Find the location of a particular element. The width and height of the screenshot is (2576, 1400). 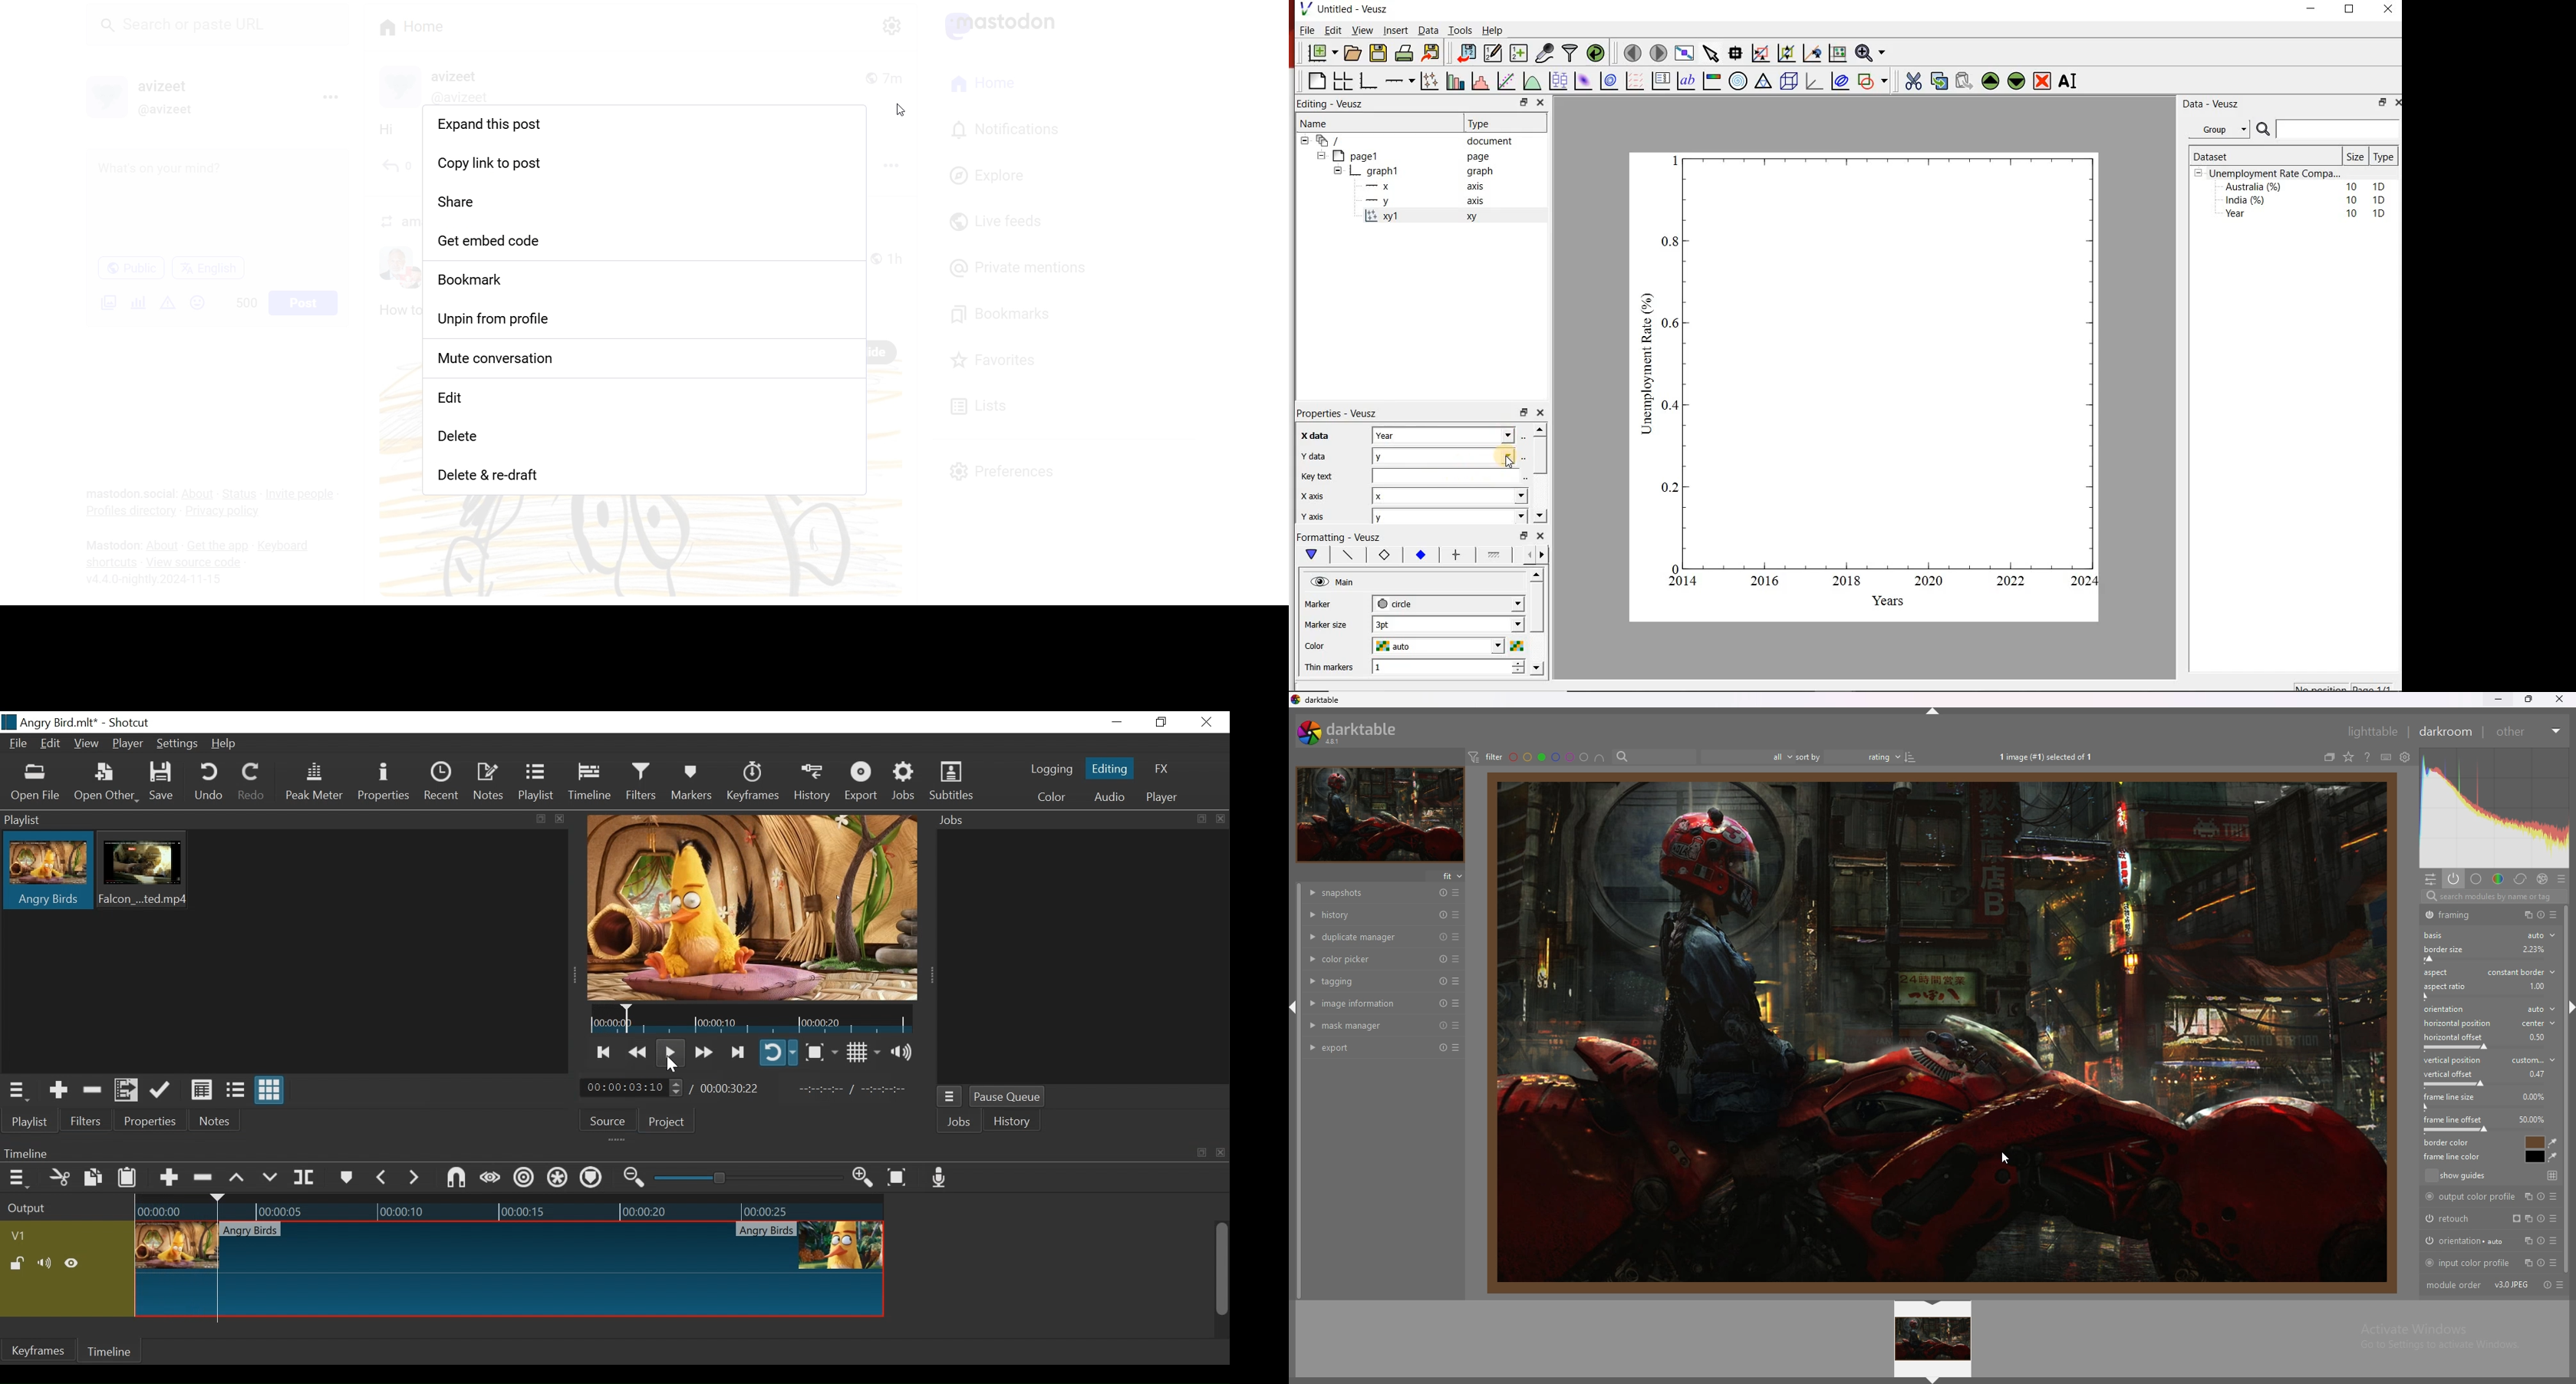

border color is located at coordinates (2535, 1142).